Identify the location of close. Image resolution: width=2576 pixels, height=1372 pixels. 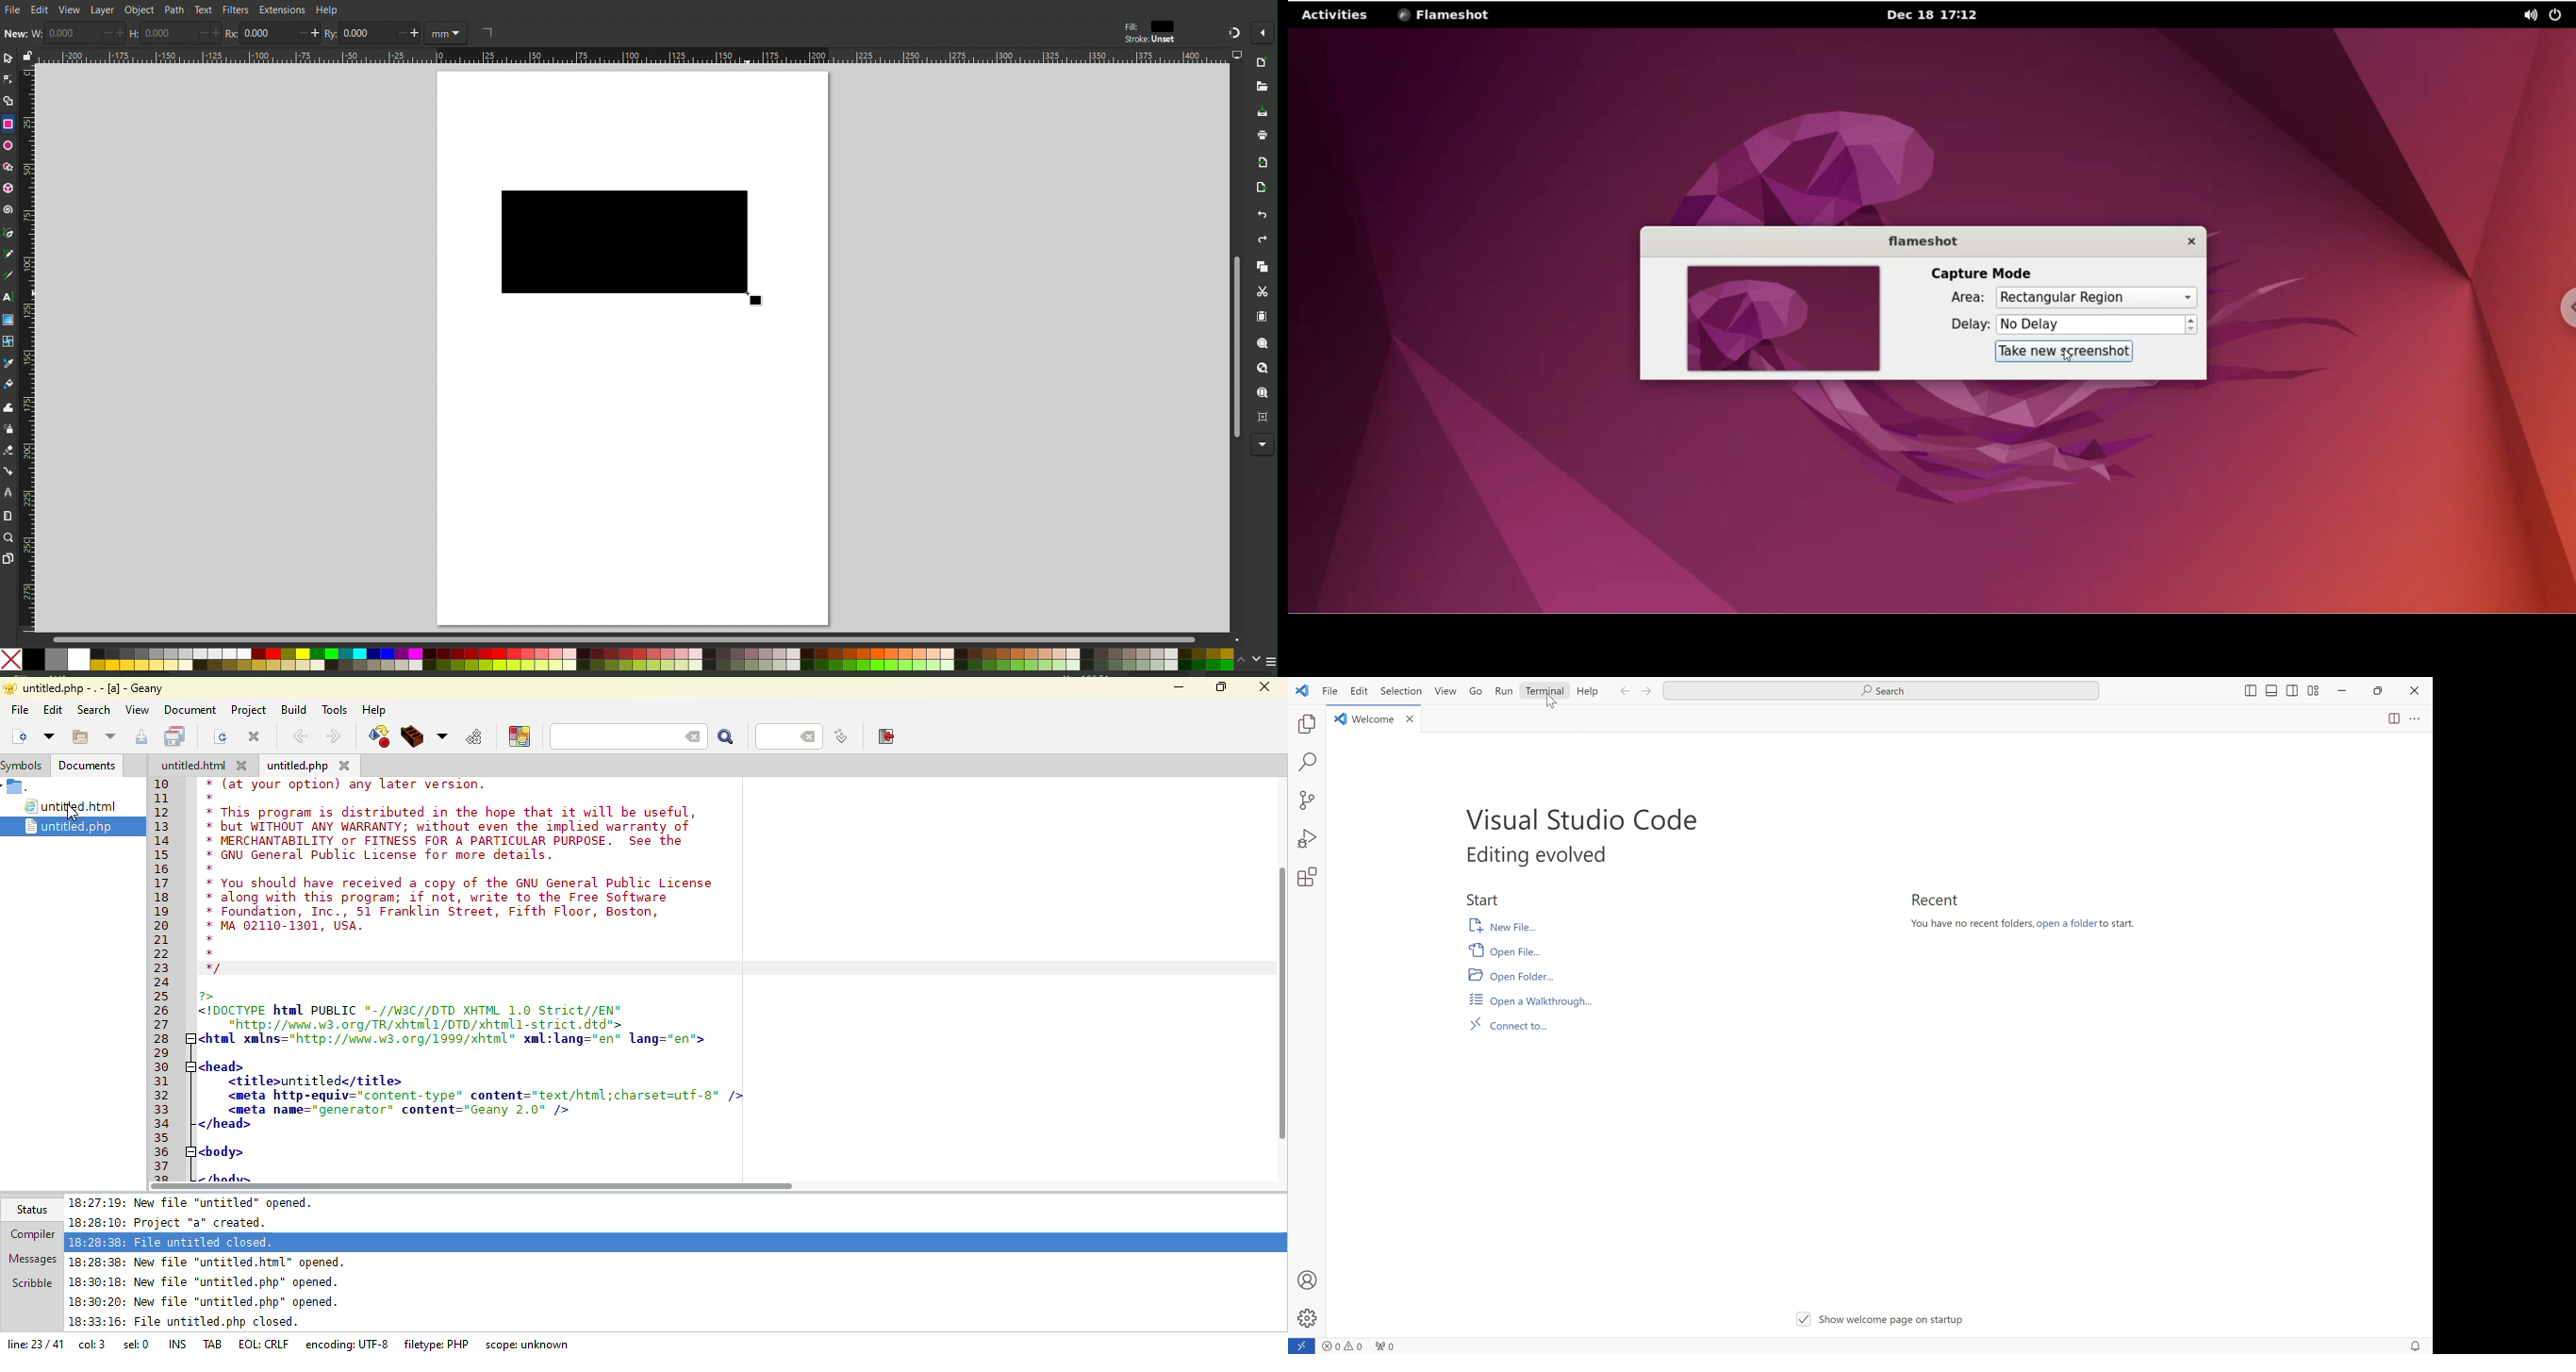
(1264, 687).